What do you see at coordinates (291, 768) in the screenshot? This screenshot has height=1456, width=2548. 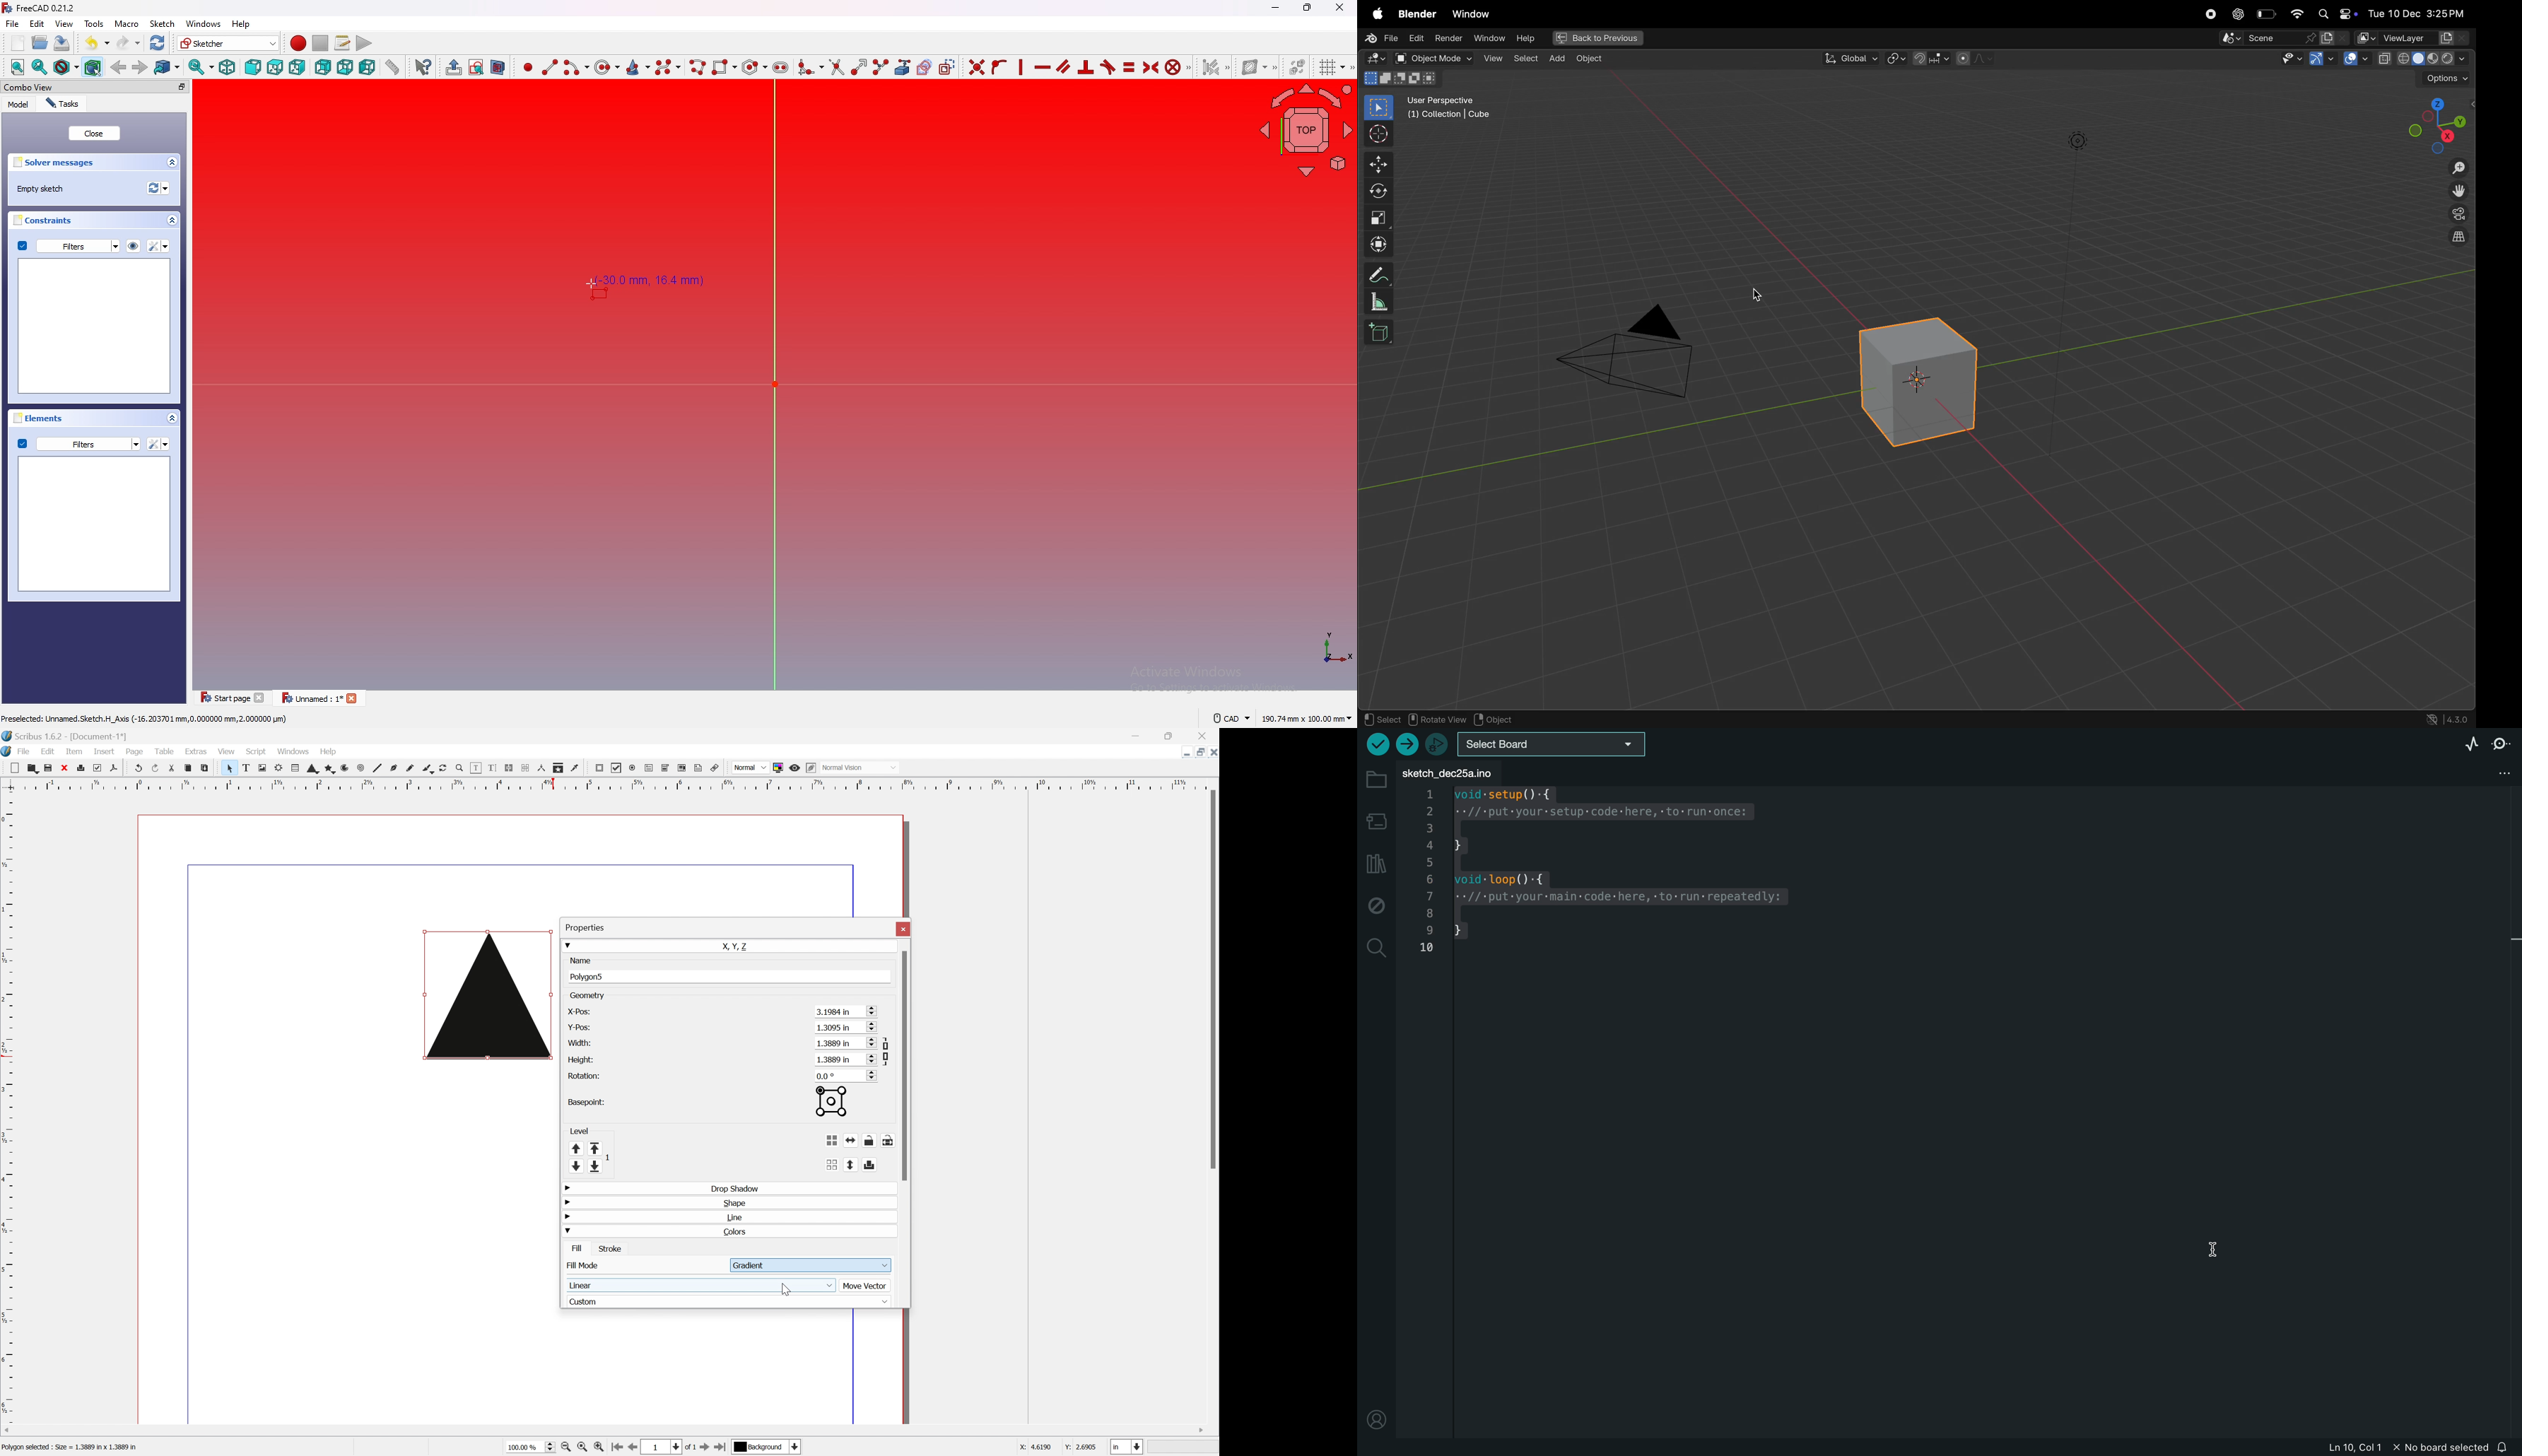 I see `Table` at bounding box center [291, 768].